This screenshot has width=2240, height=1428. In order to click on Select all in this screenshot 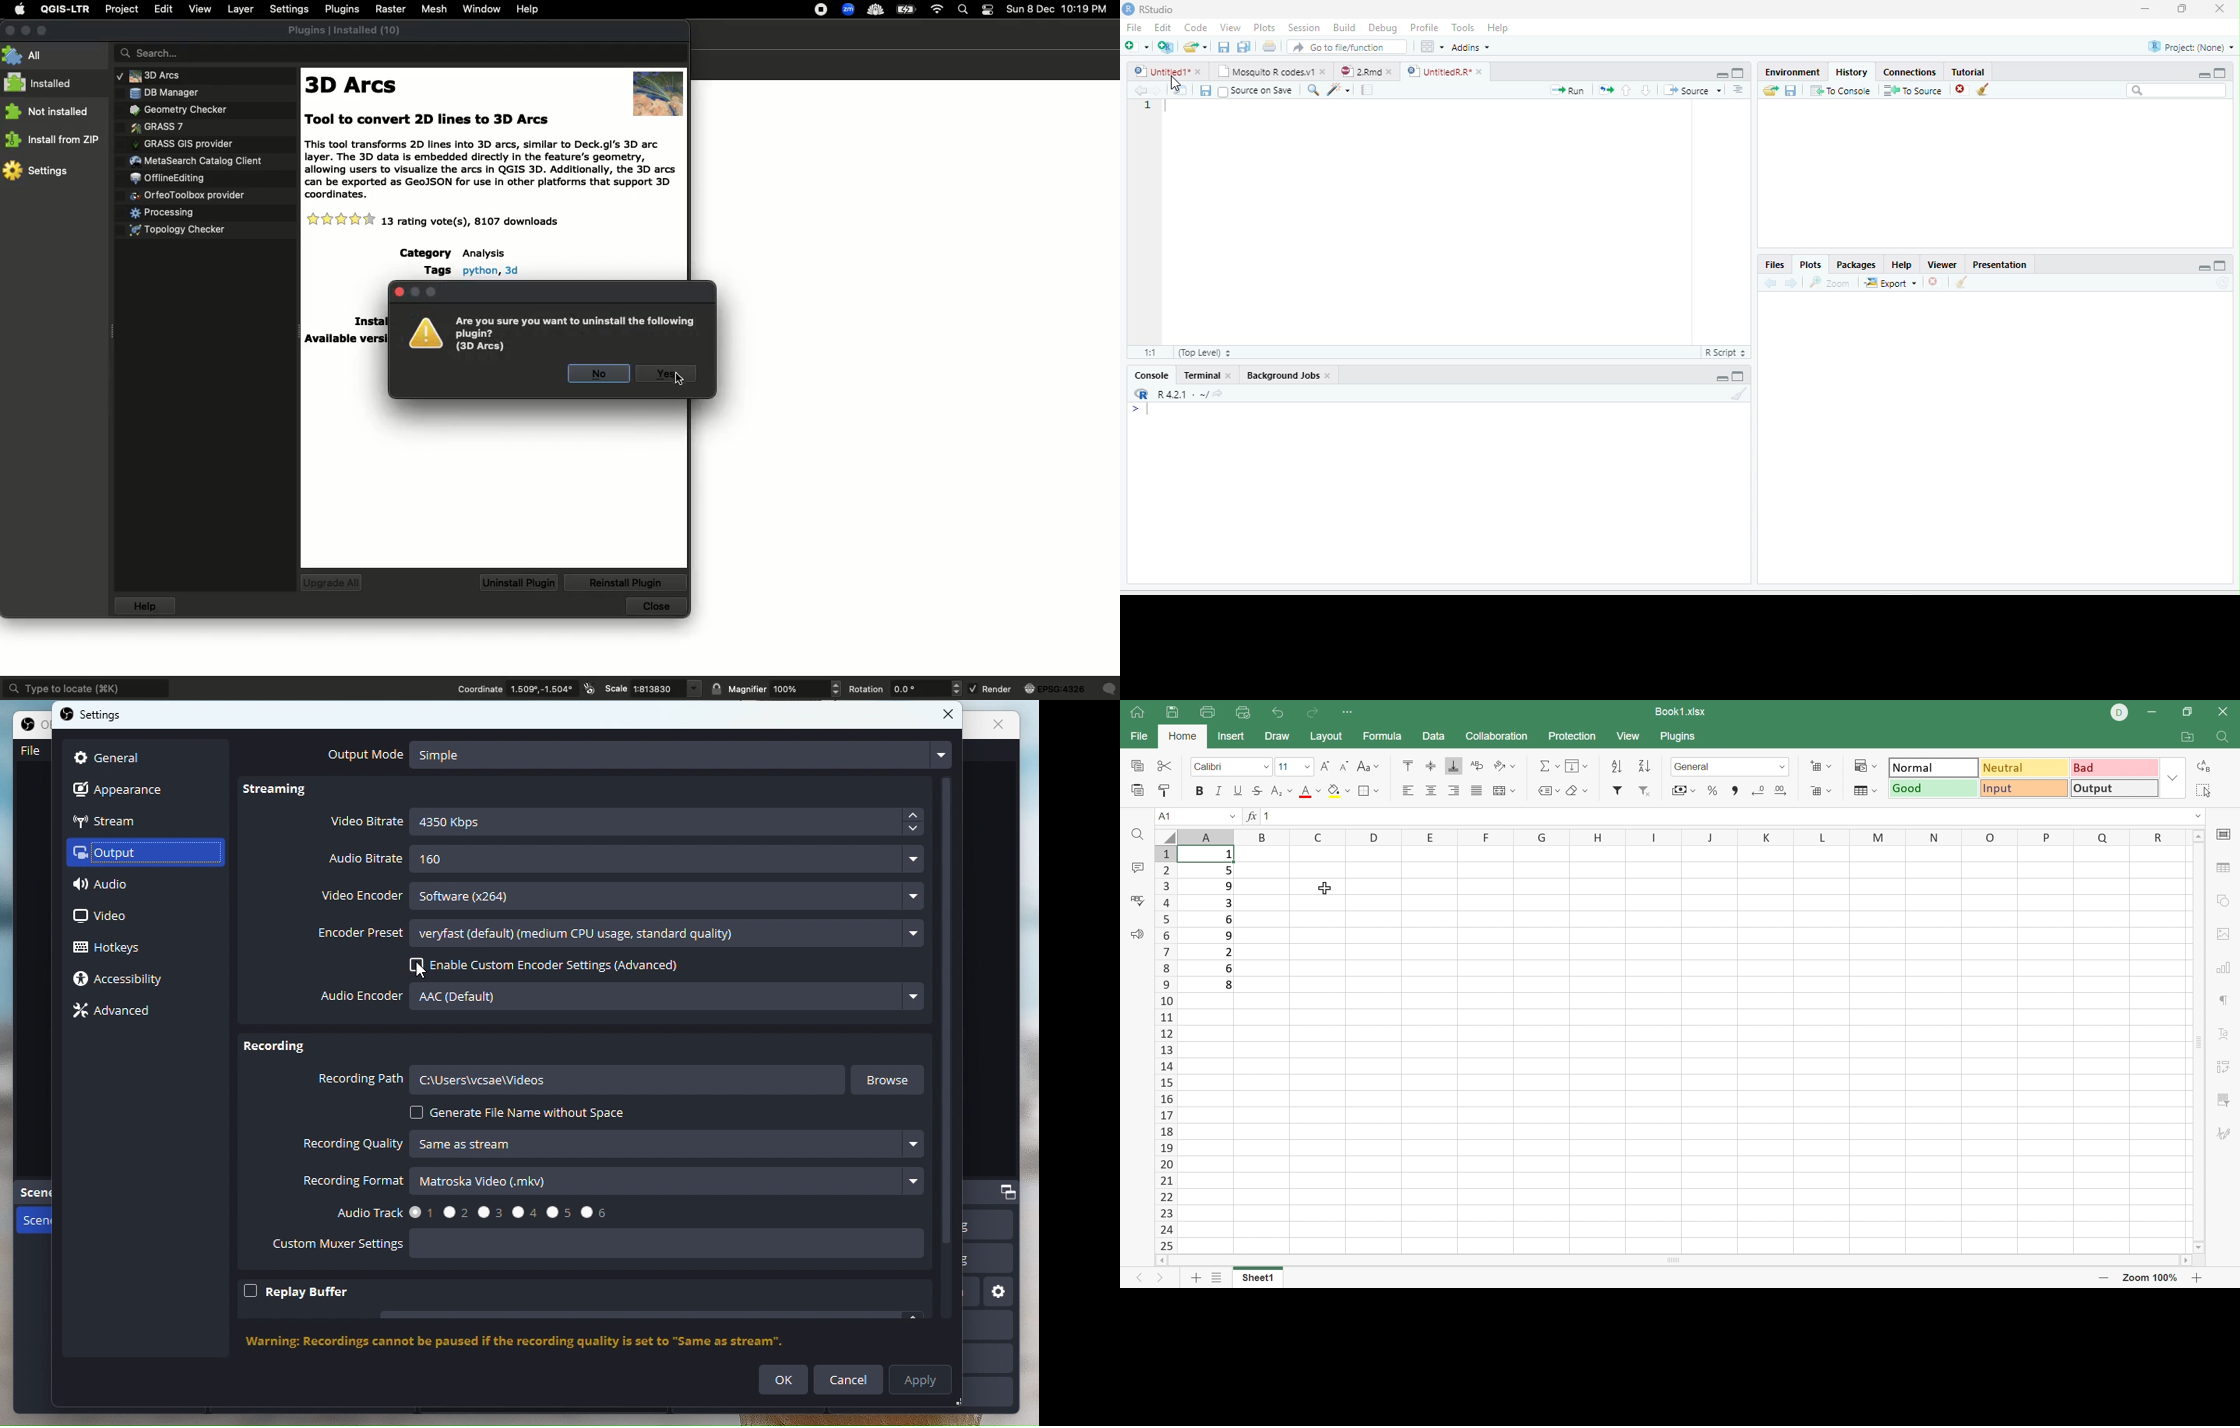, I will do `click(2204, 792)`.